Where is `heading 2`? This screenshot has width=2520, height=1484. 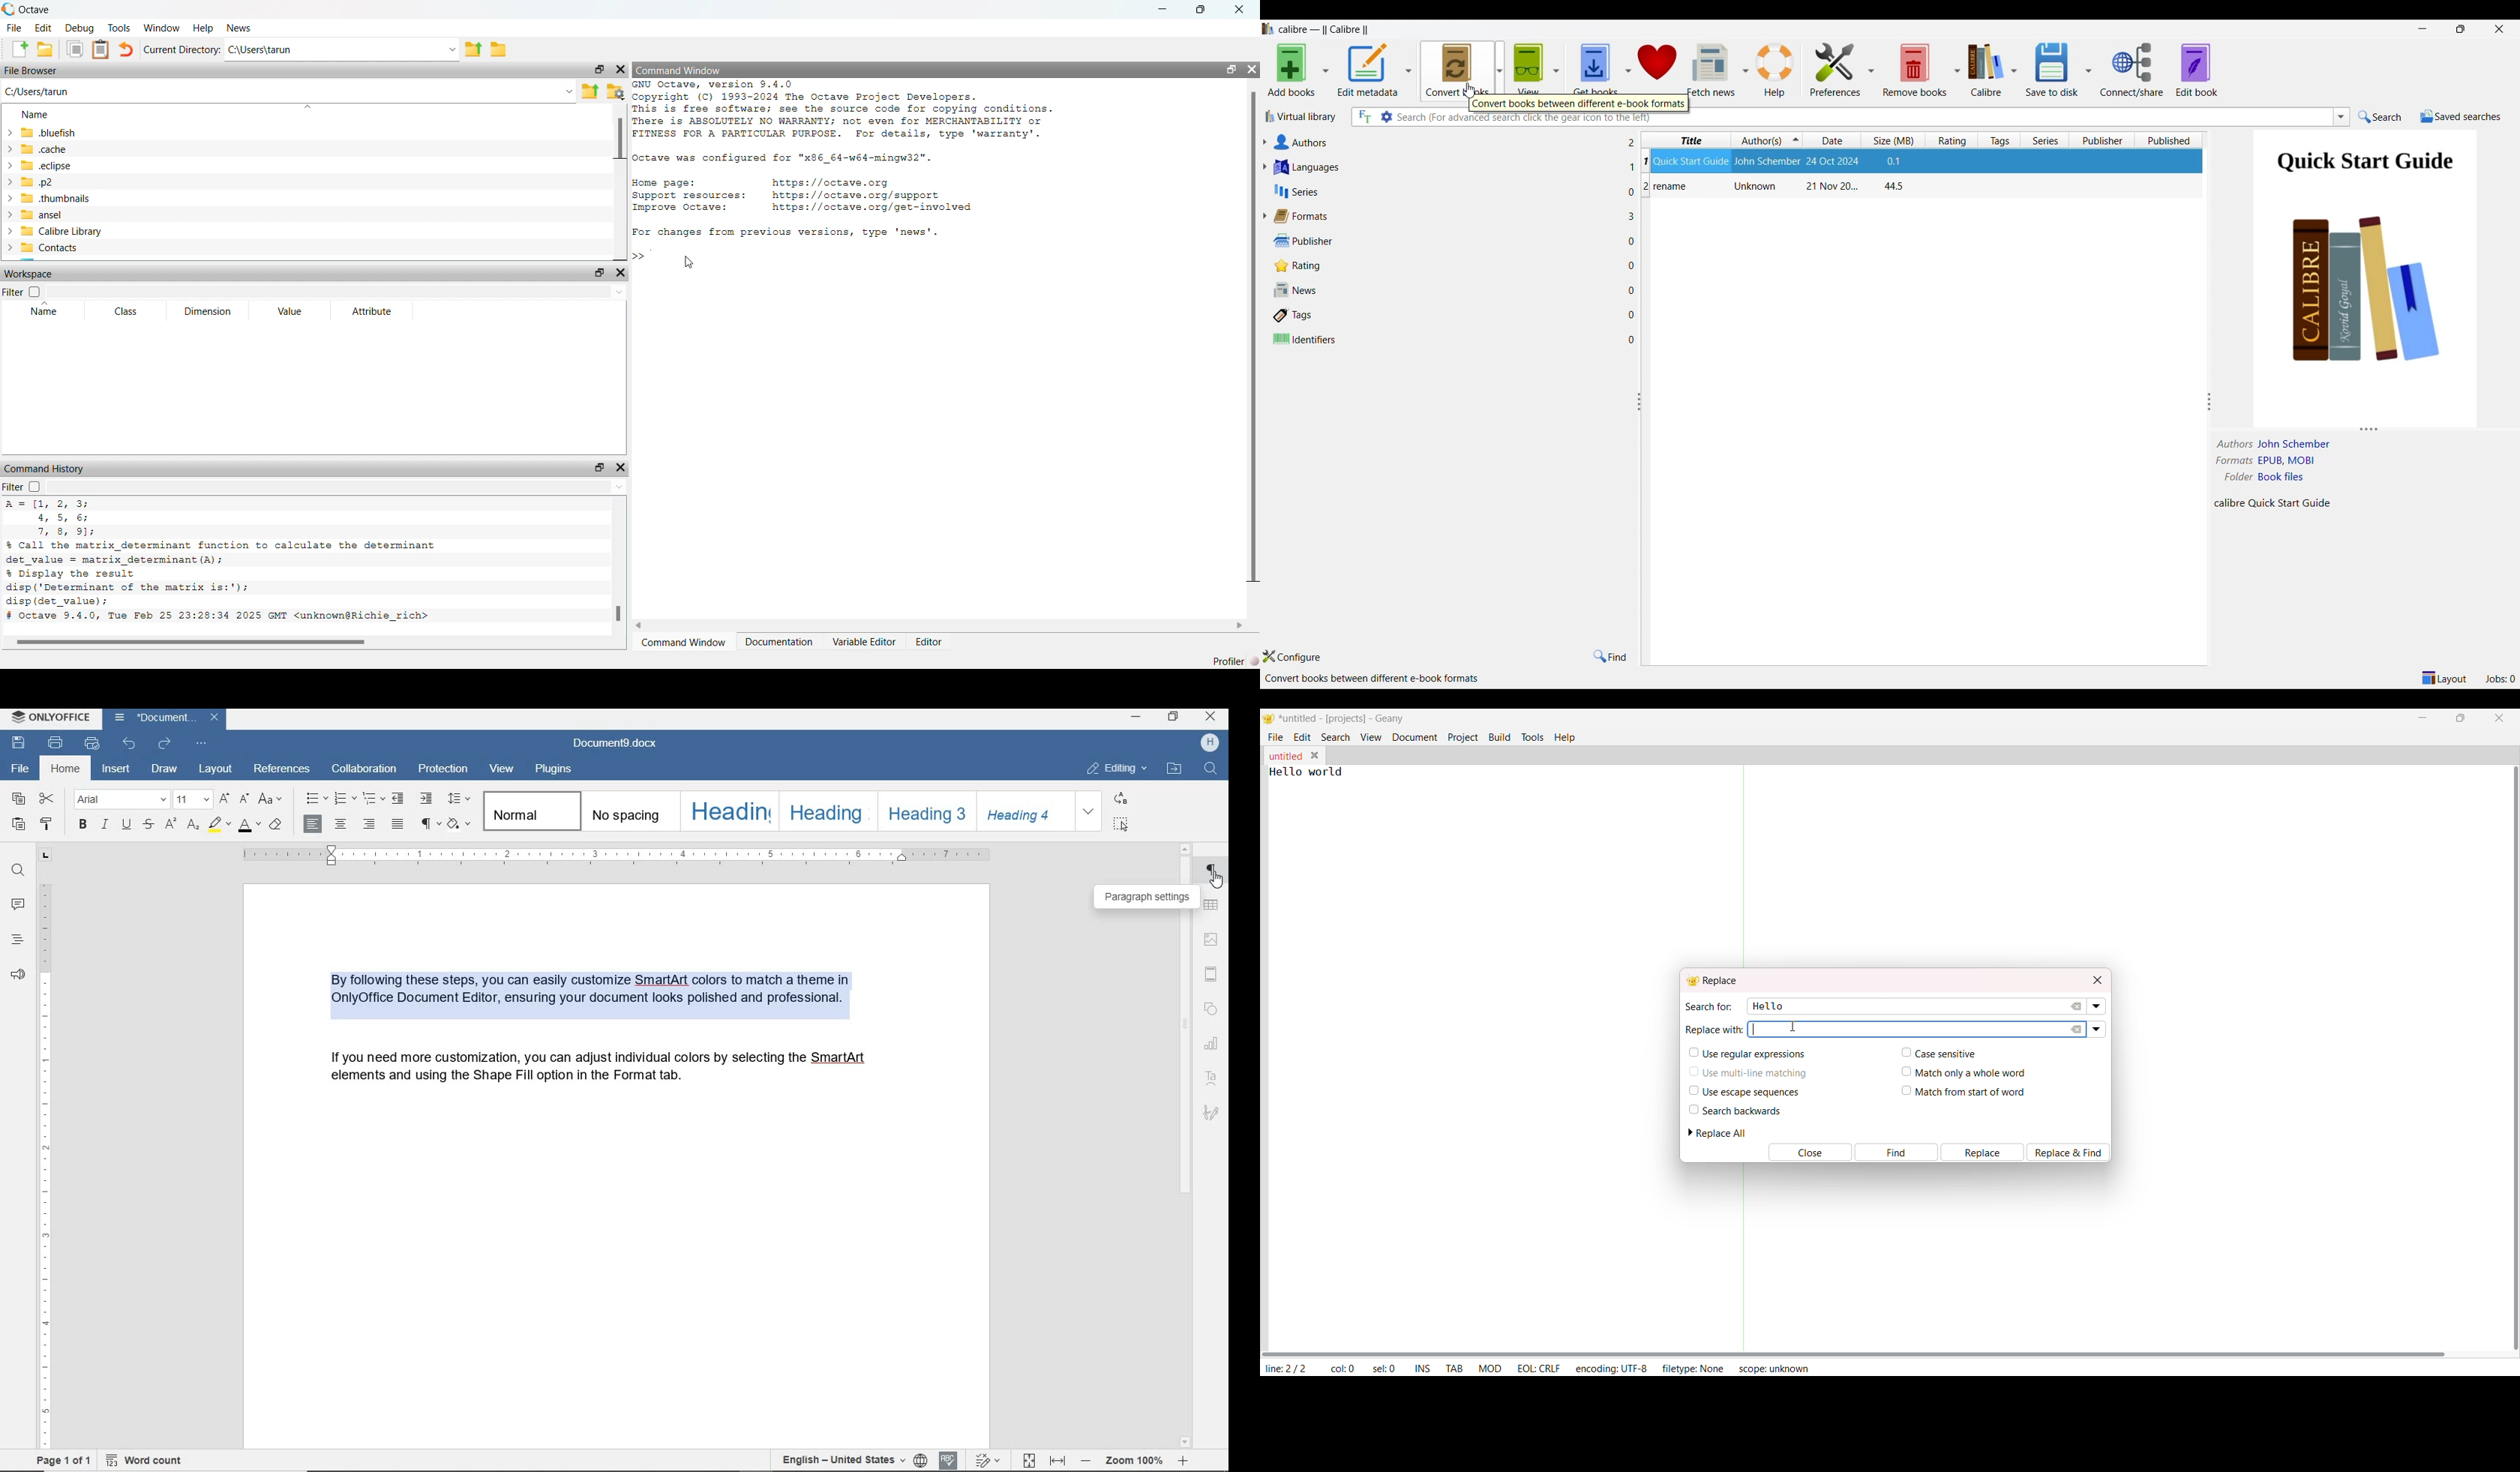 heading 2 is located at coordinates (824, 810).